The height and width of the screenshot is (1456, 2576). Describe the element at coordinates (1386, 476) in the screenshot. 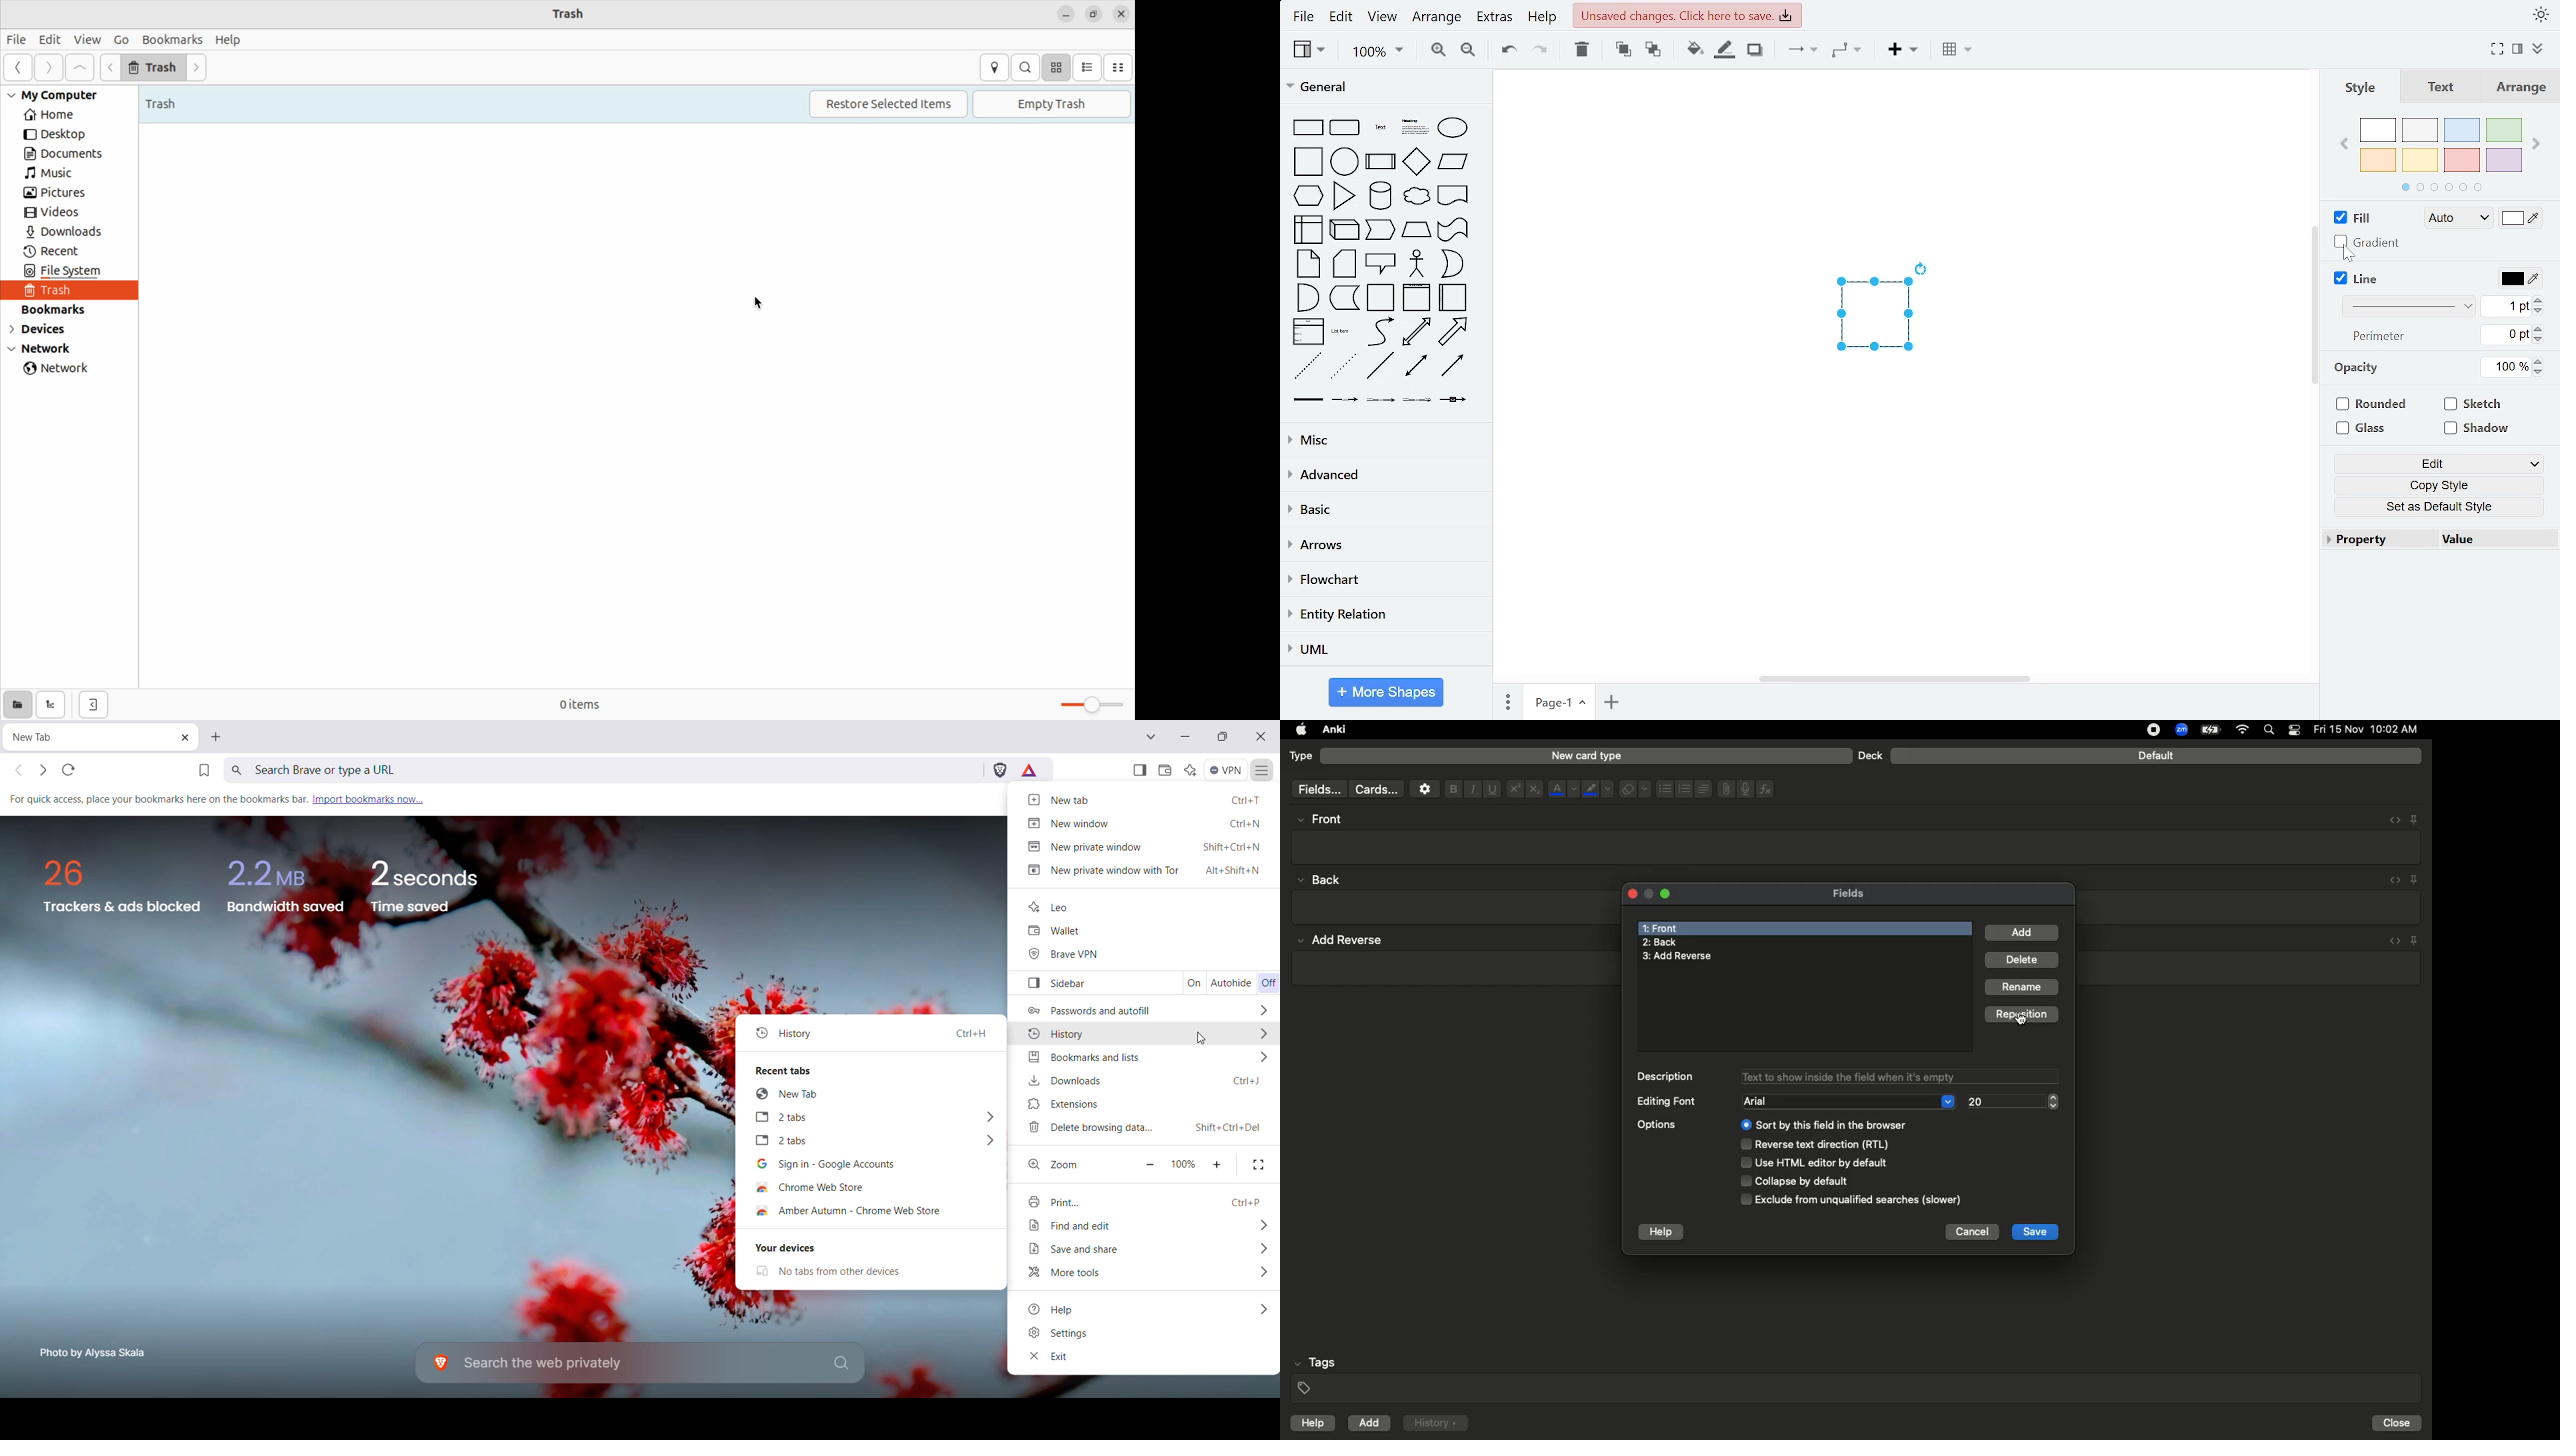

I see `advanced` at that location.